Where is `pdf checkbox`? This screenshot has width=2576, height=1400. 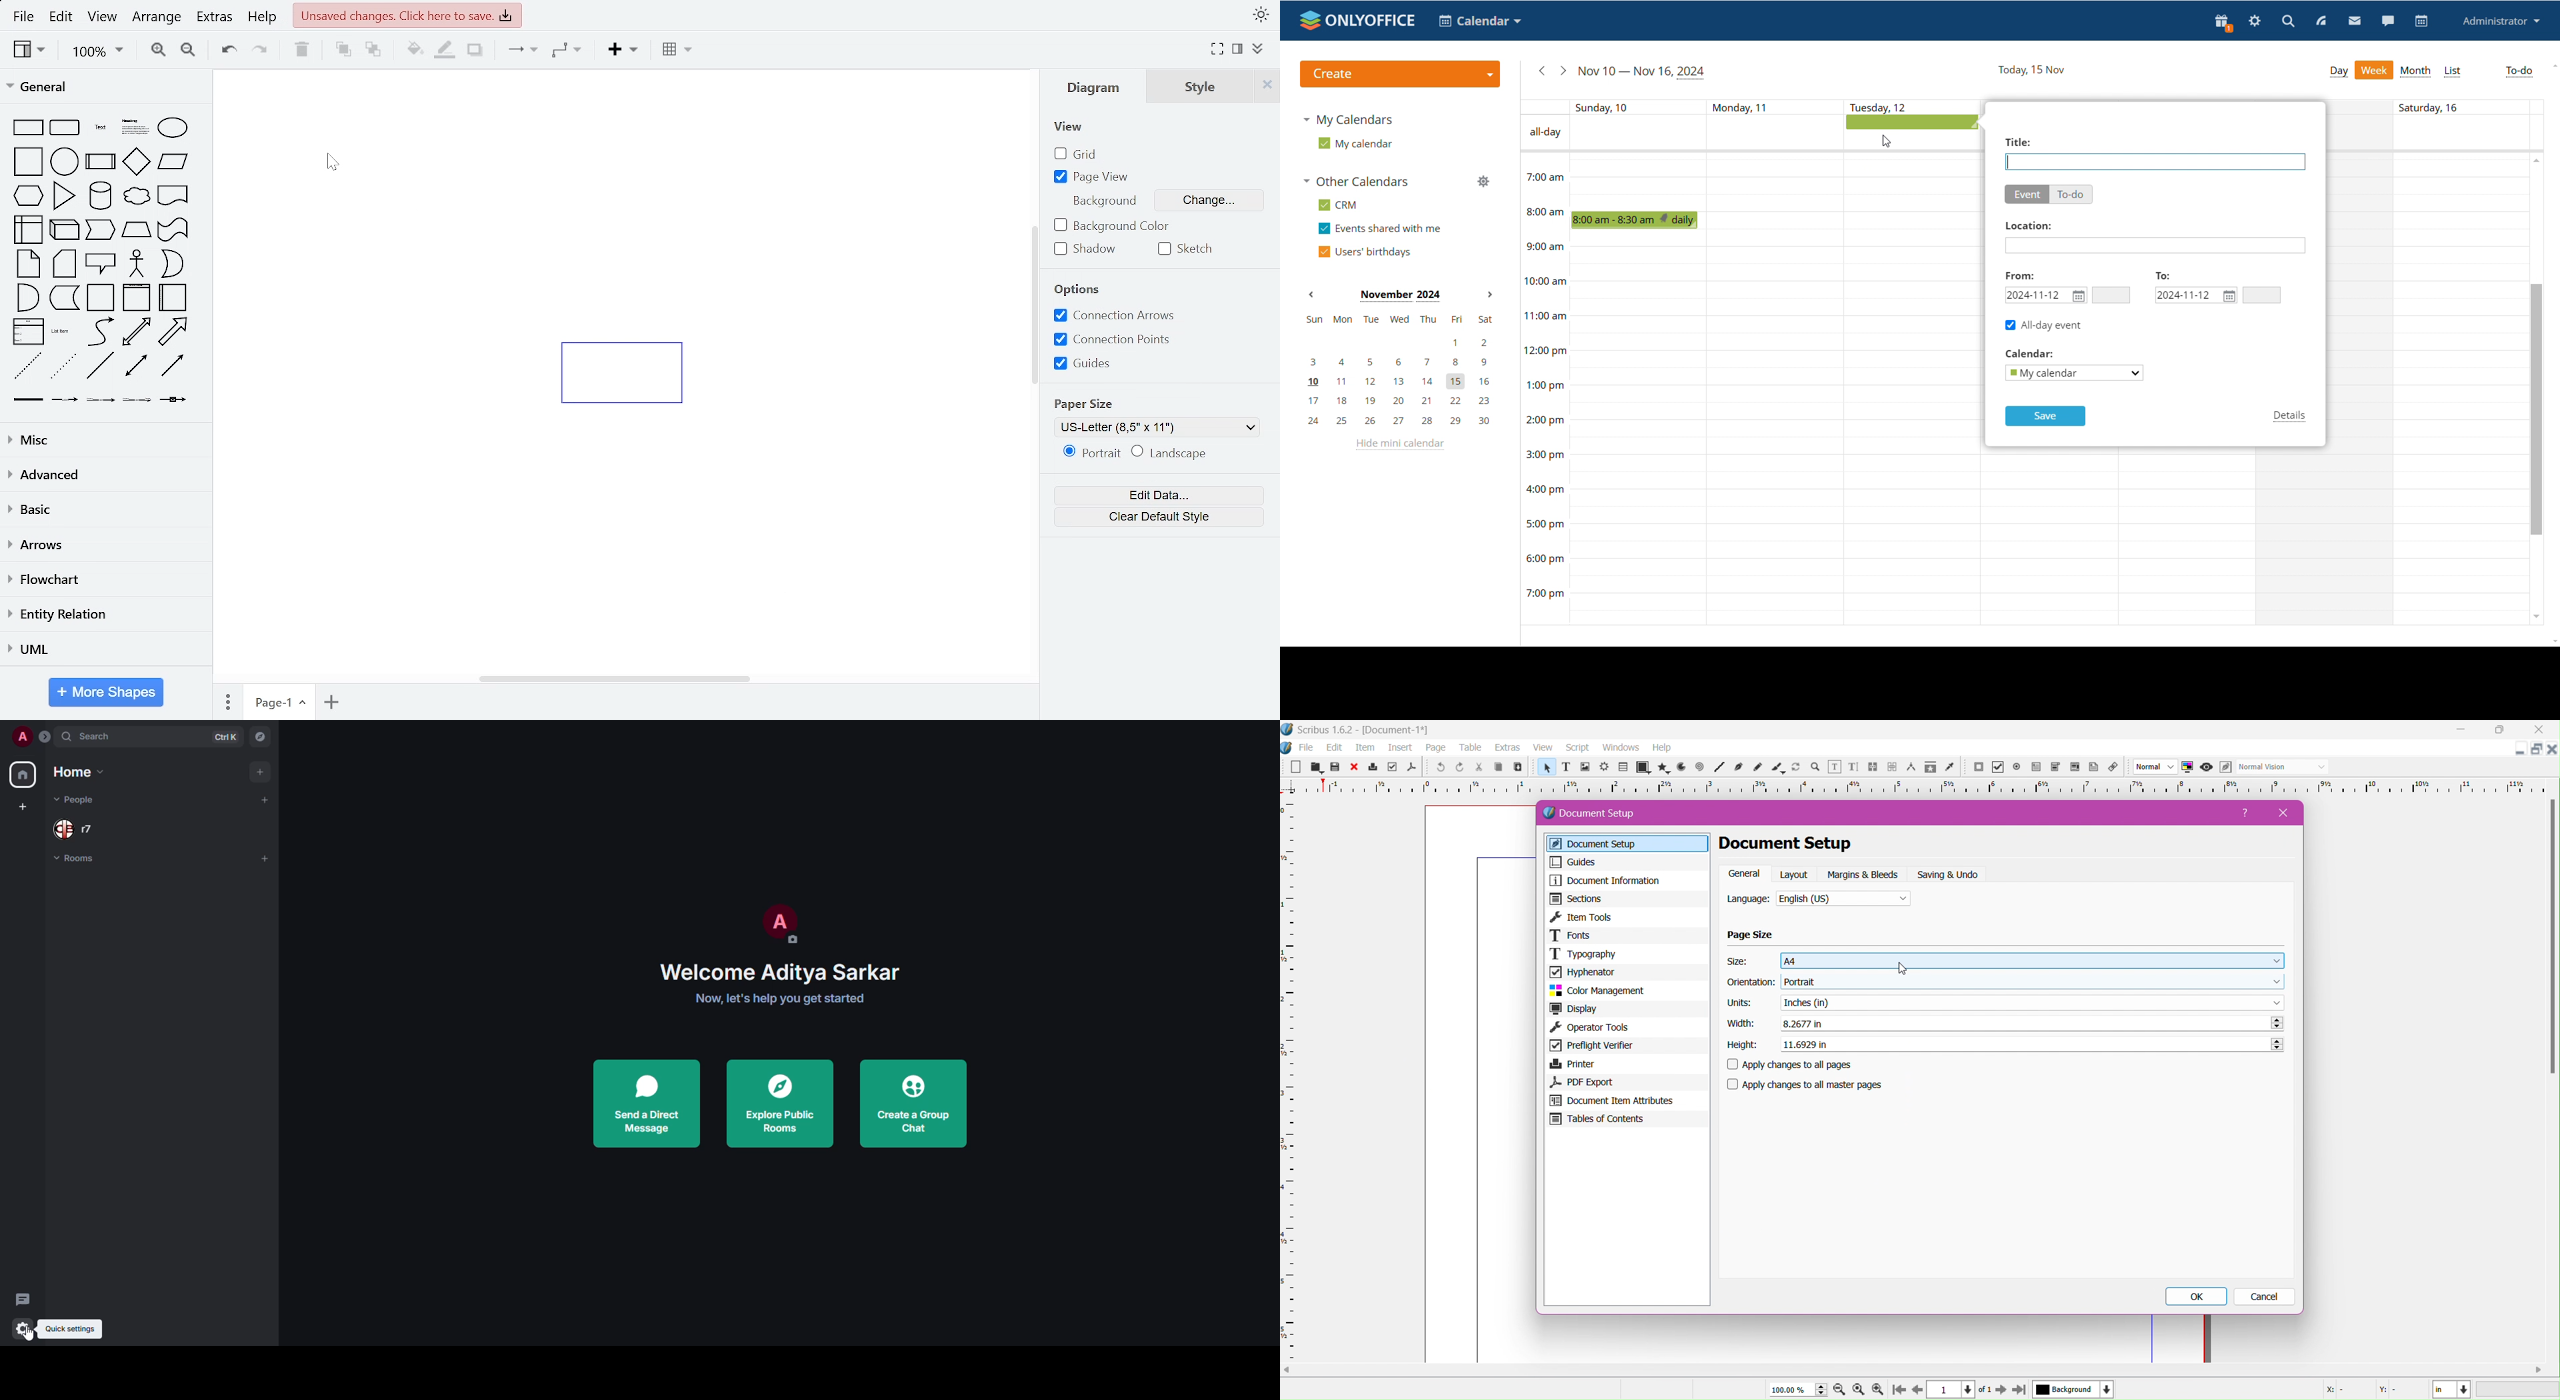 pdf checkbox is located at coordinates (1997, 767).